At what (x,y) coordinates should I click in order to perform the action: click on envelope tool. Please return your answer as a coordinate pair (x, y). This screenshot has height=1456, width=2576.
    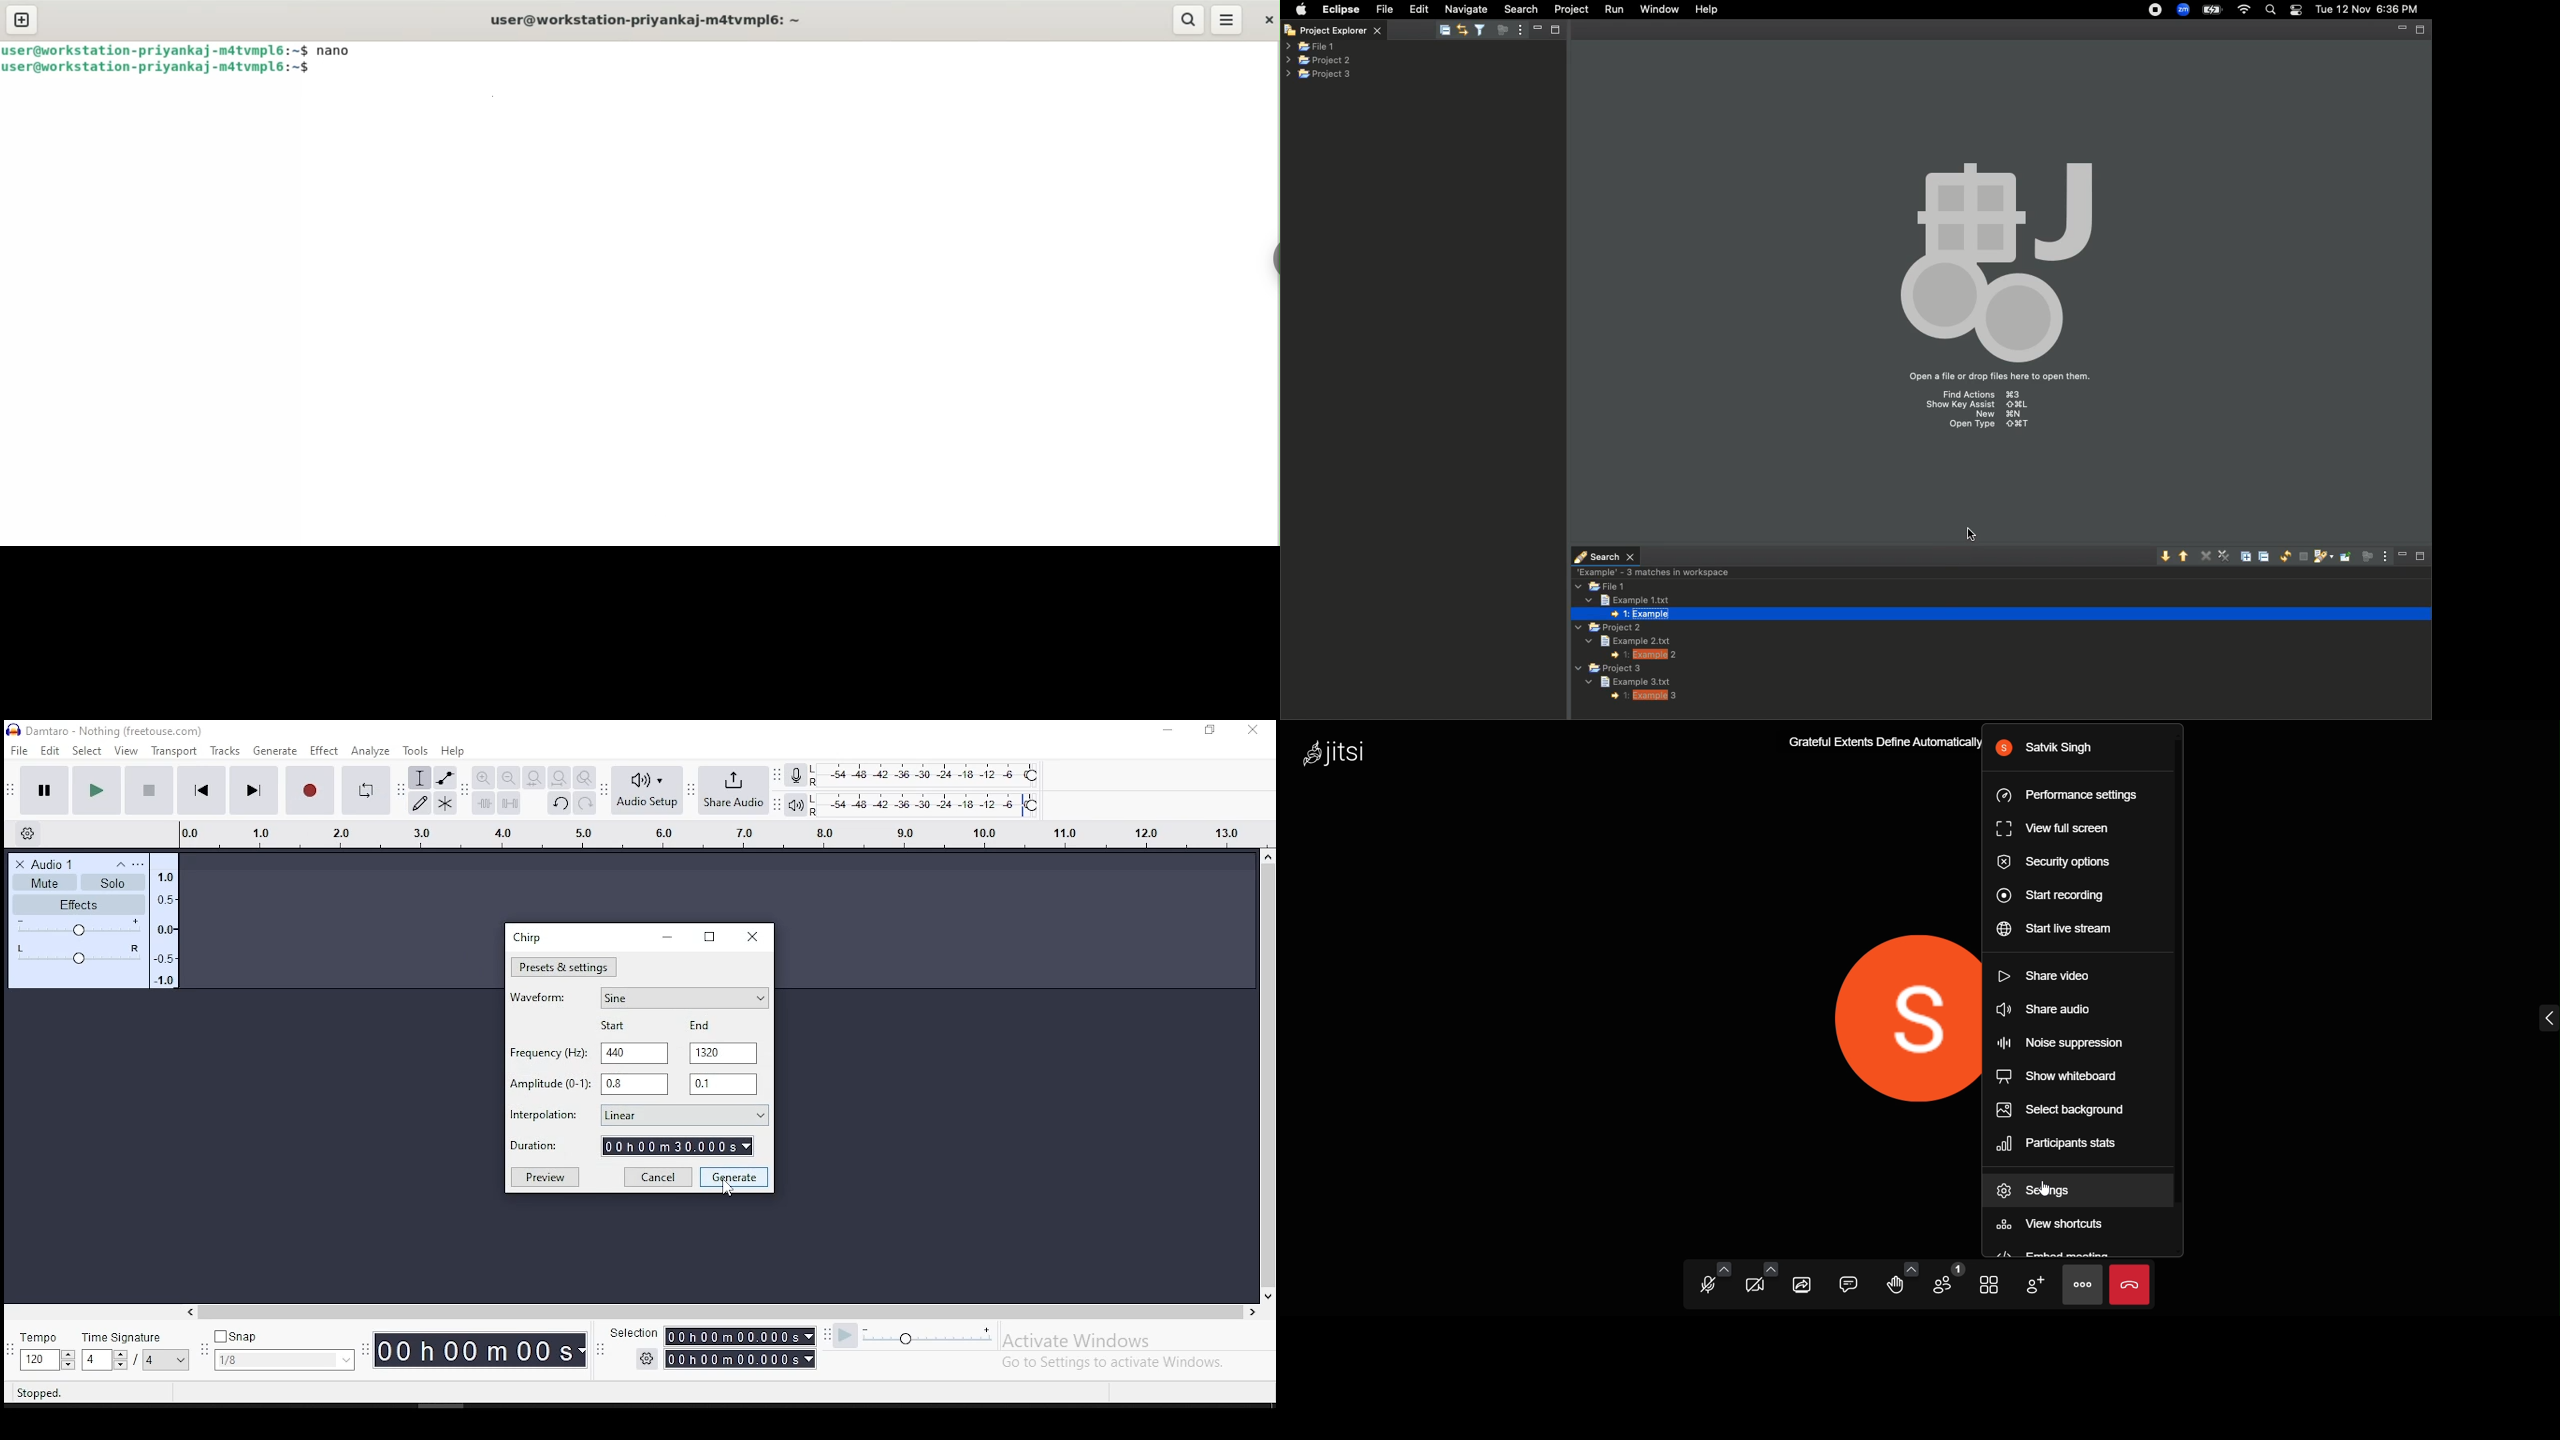
    Looking at the image, I should click on (446, 778).